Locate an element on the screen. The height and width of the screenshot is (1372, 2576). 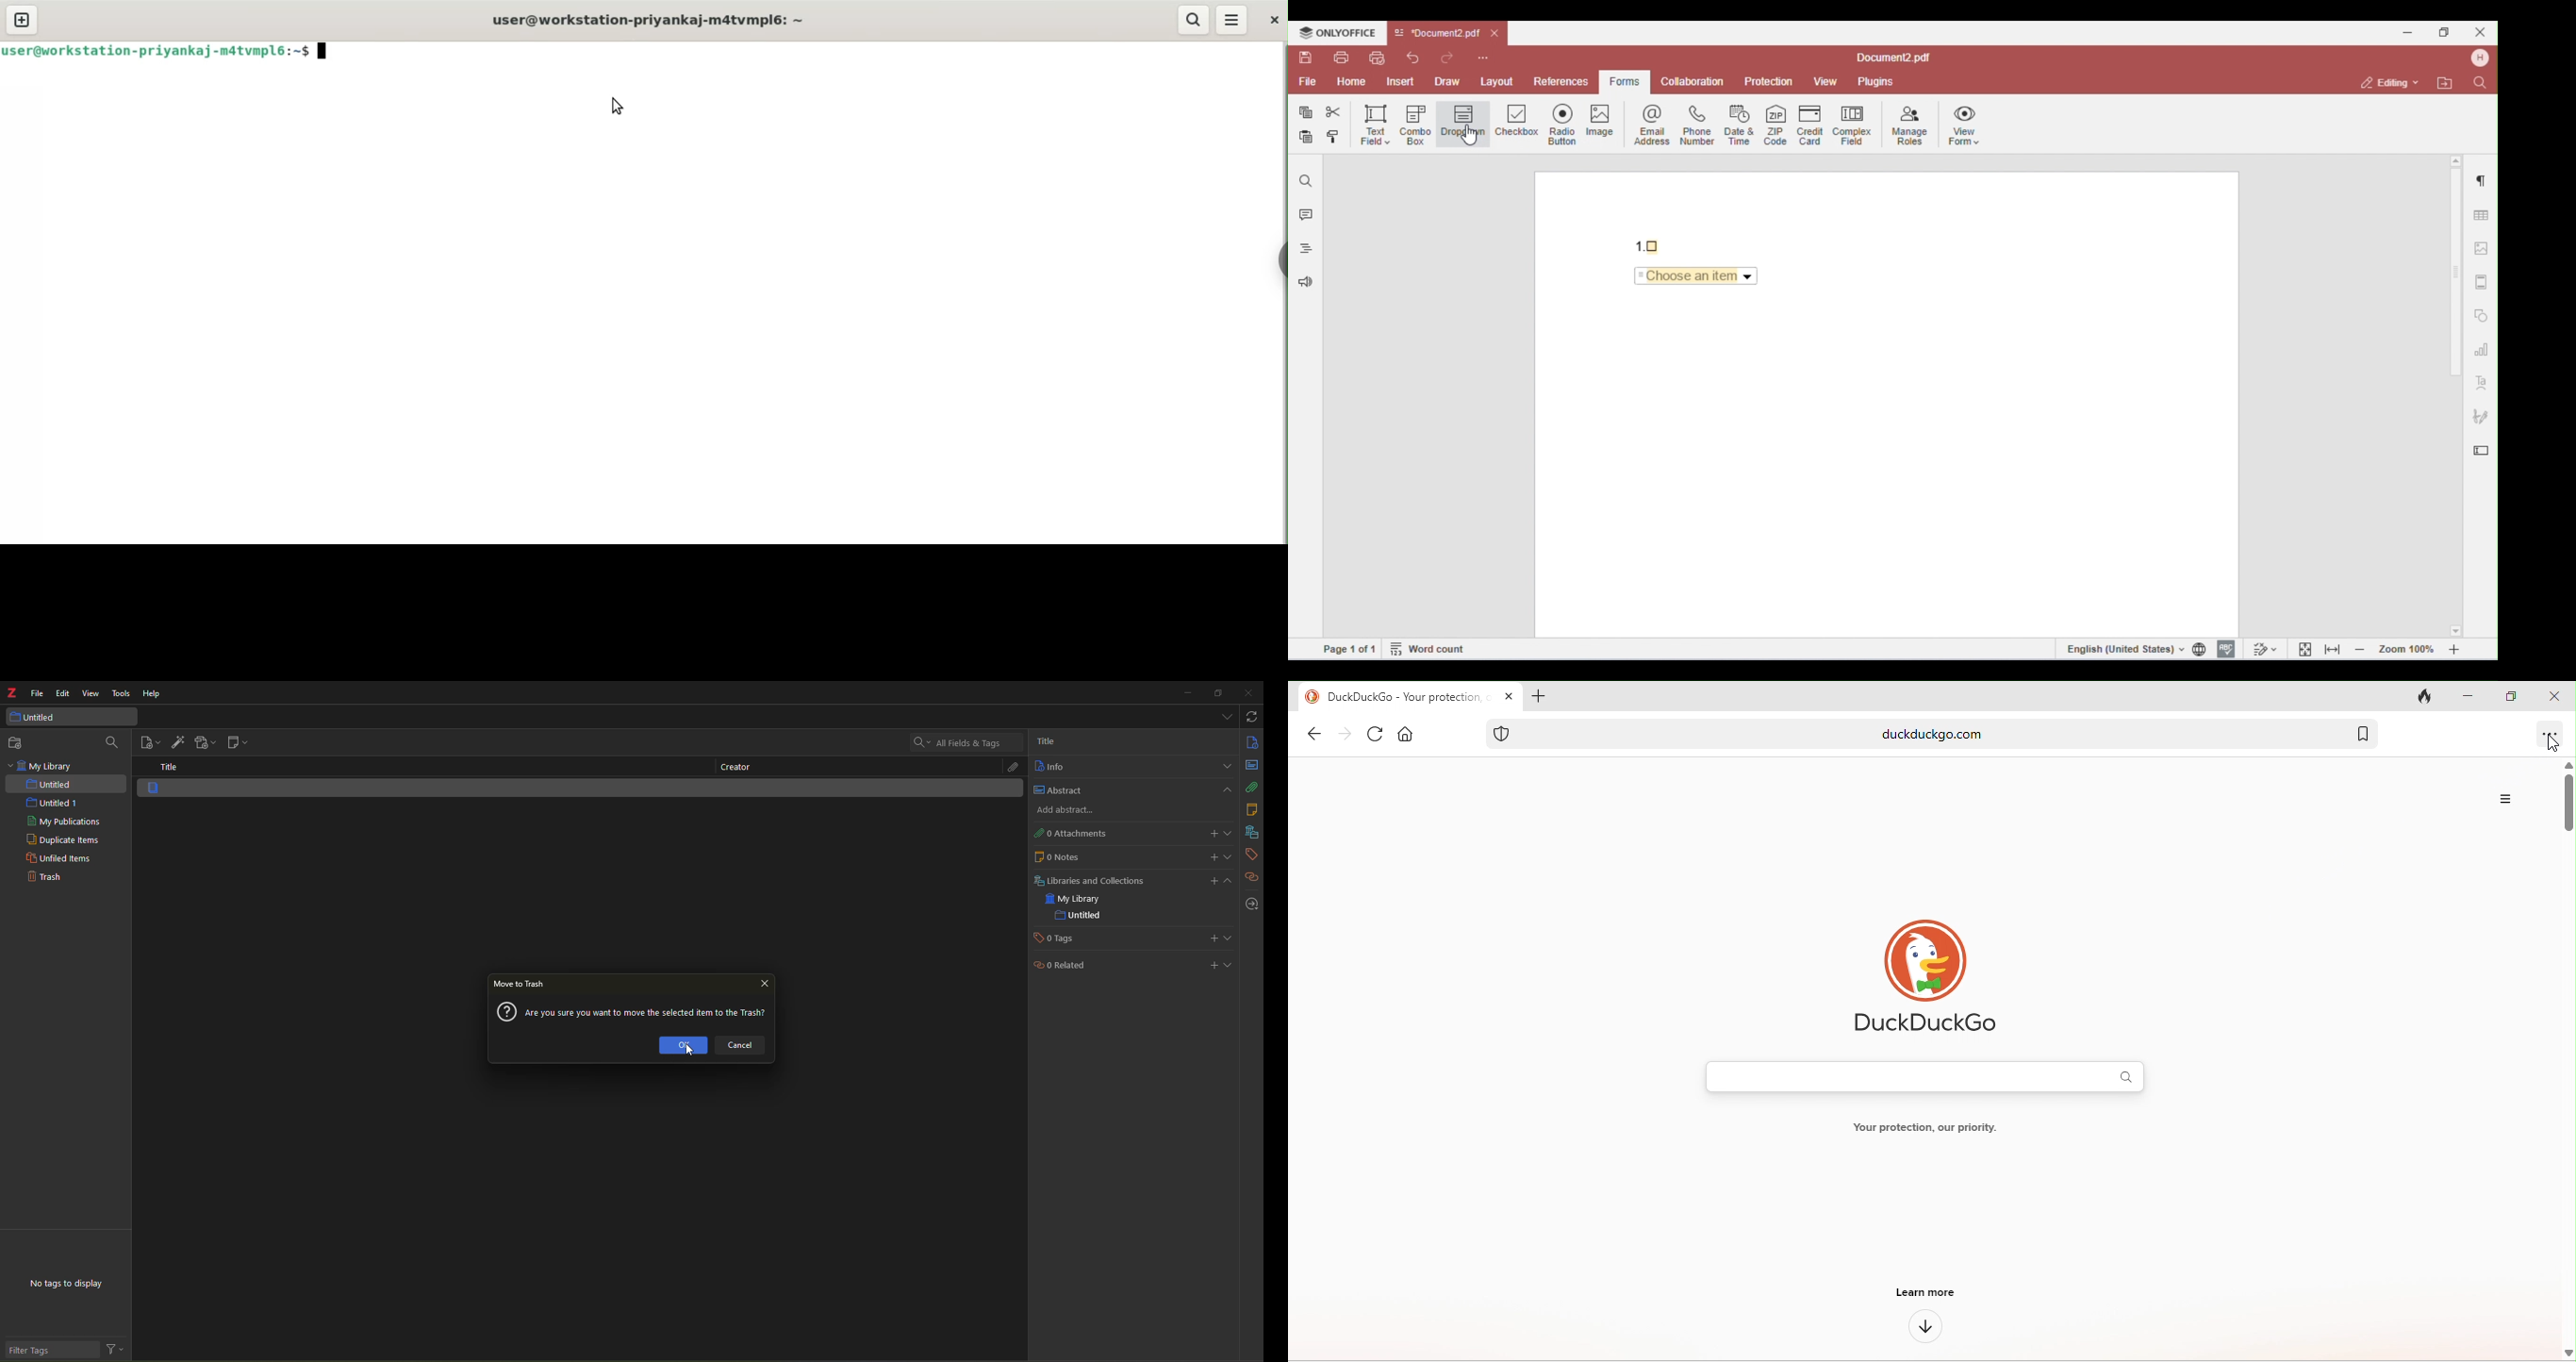
duck duck go logo is located at coordinates (1931, 961).